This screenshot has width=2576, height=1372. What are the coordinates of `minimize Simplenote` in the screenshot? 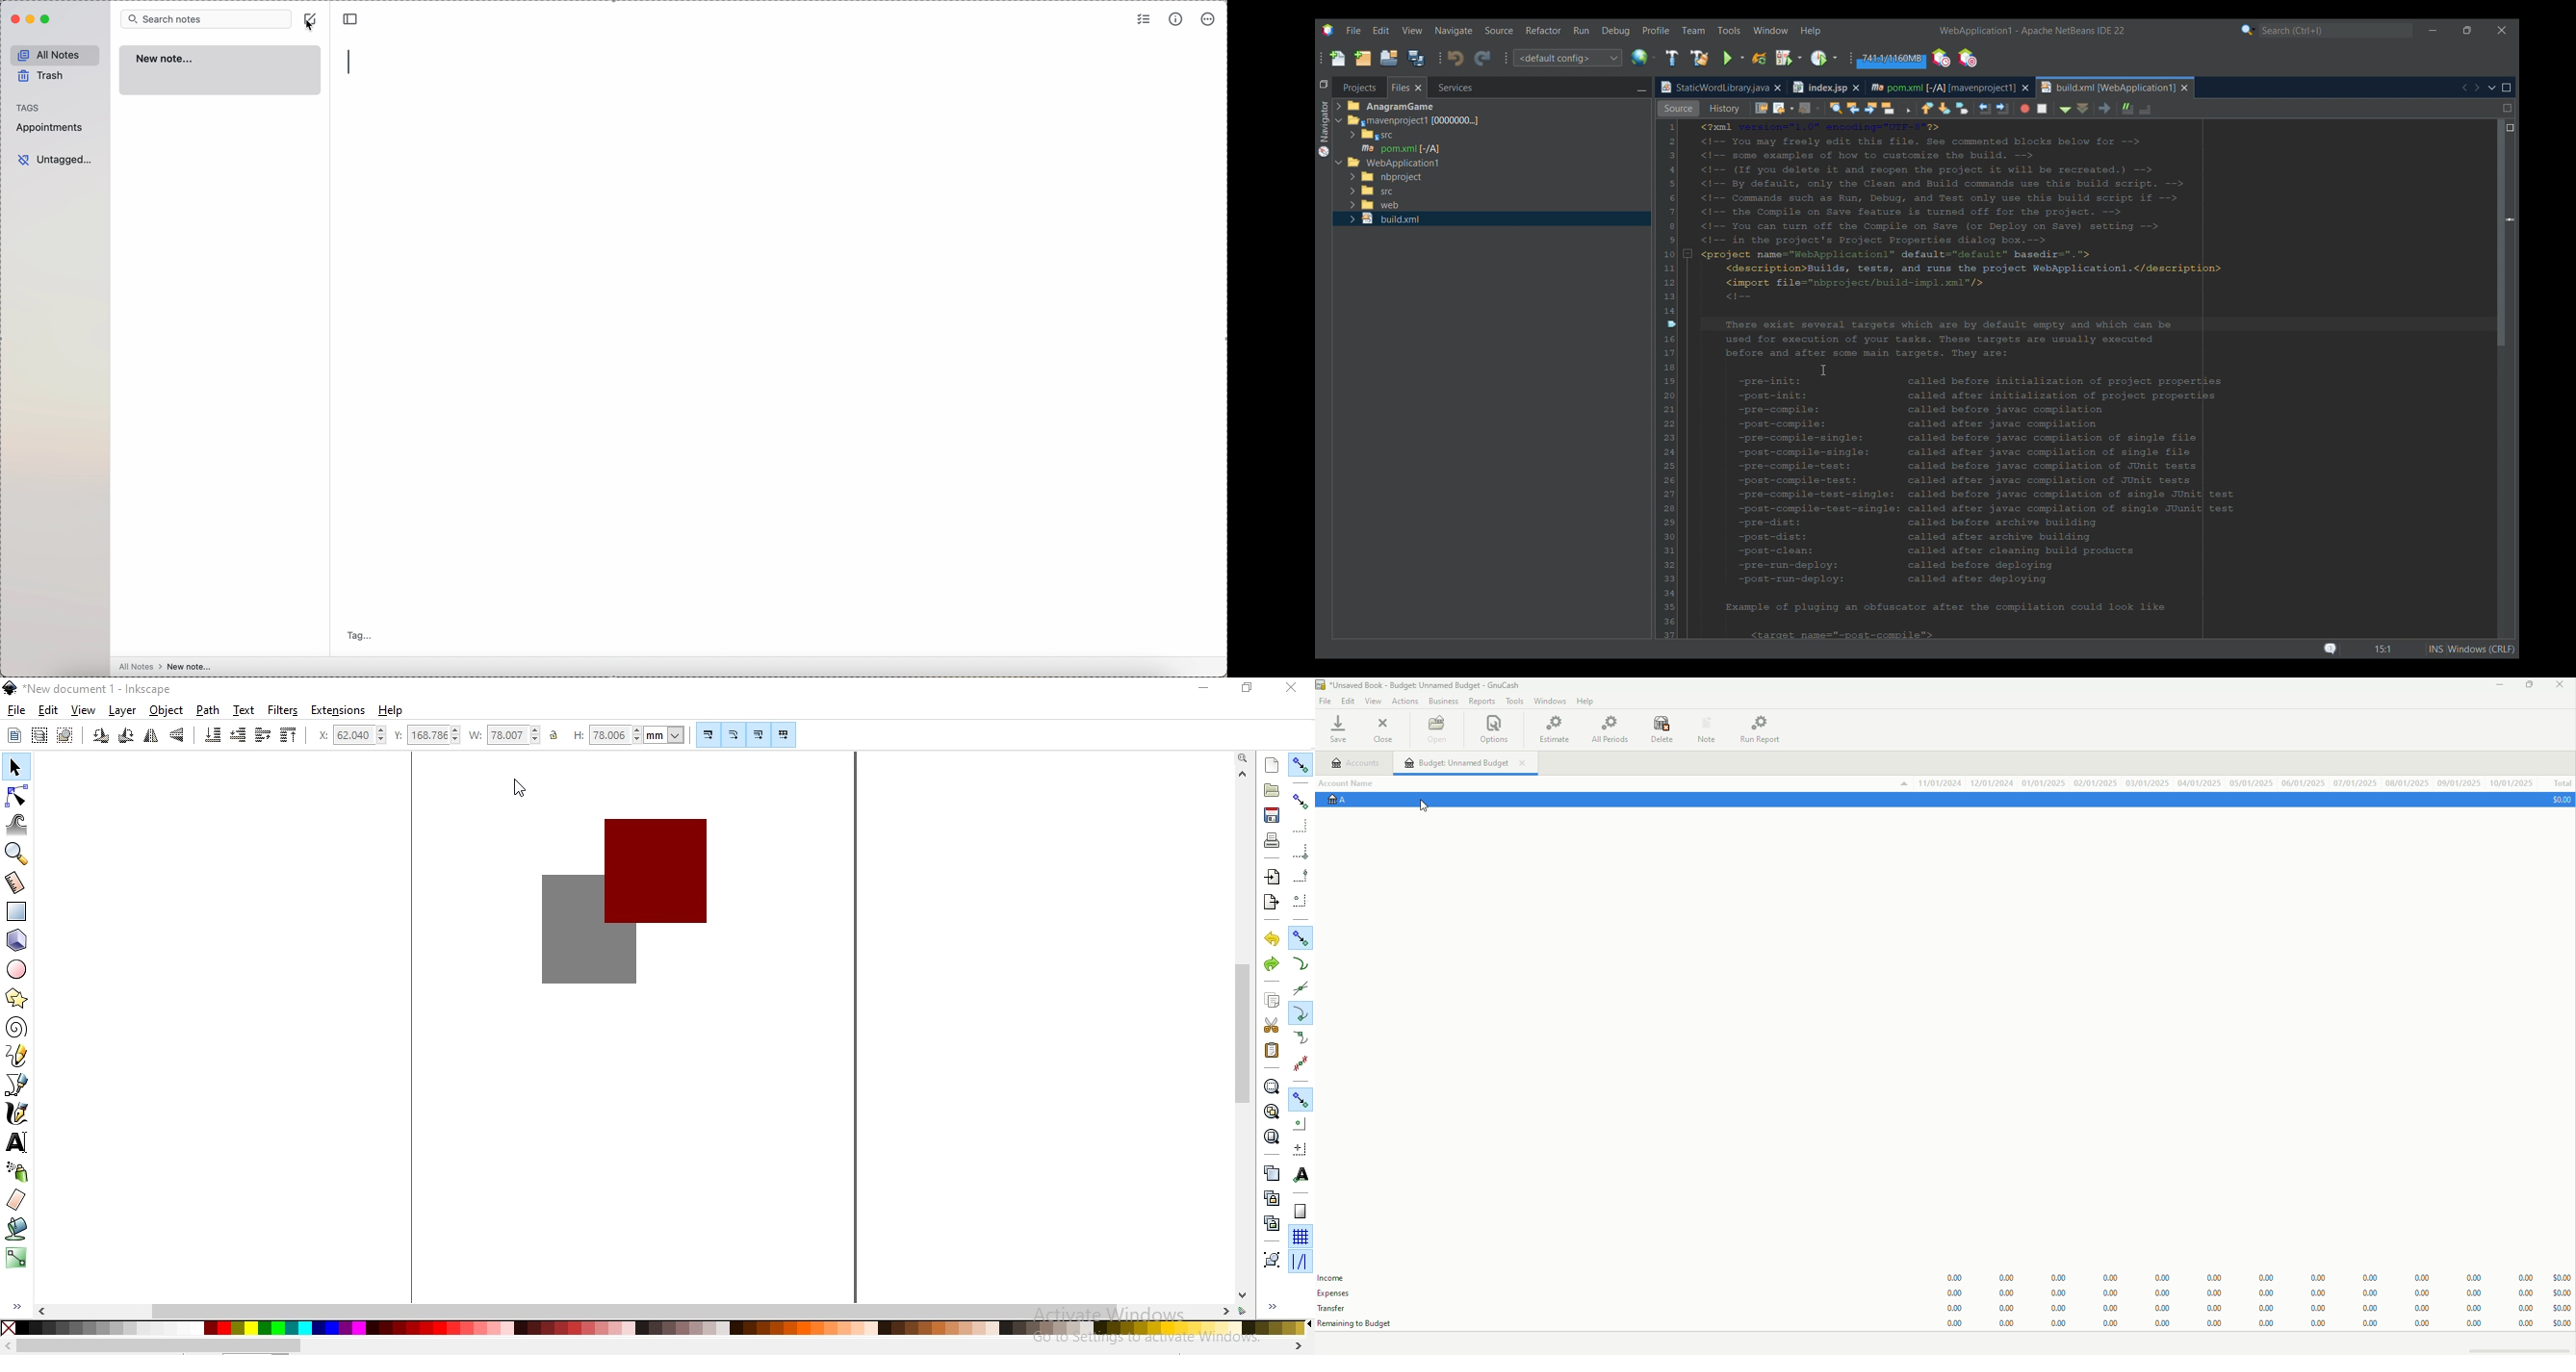 It's located at (31, 19).